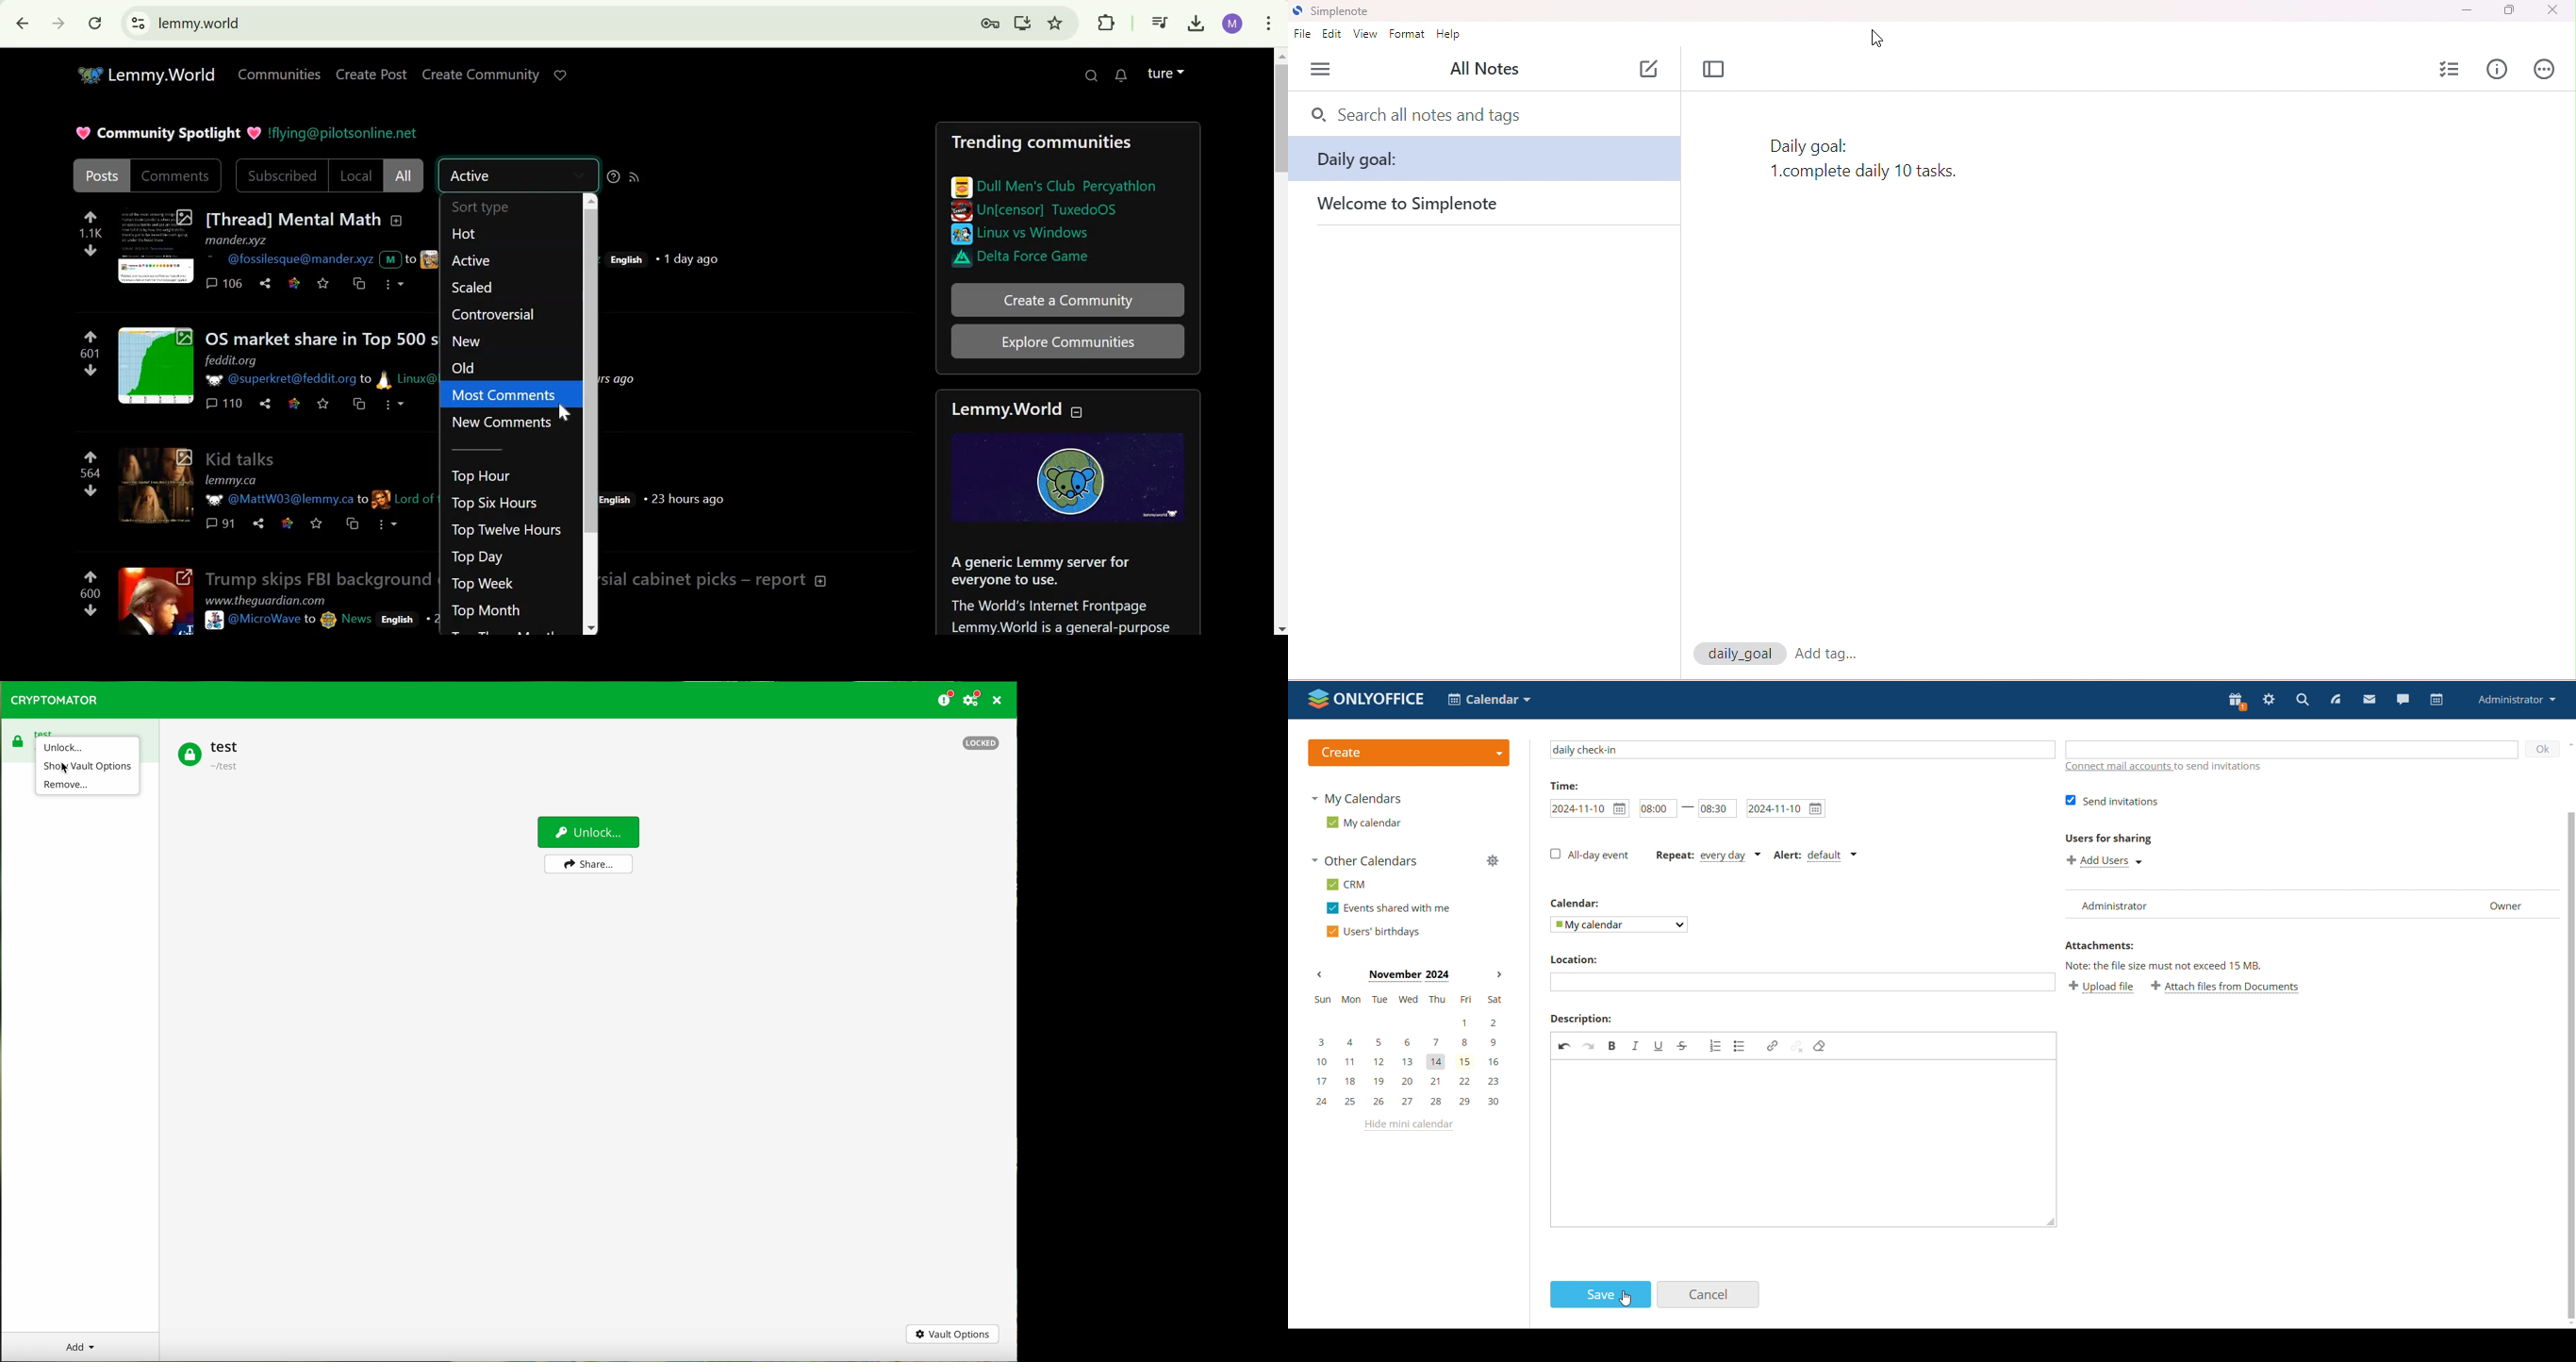  What do you see at coordinates (479, 287) in the screenshot?
I see `Scaled` at bounding box center [479, 287].